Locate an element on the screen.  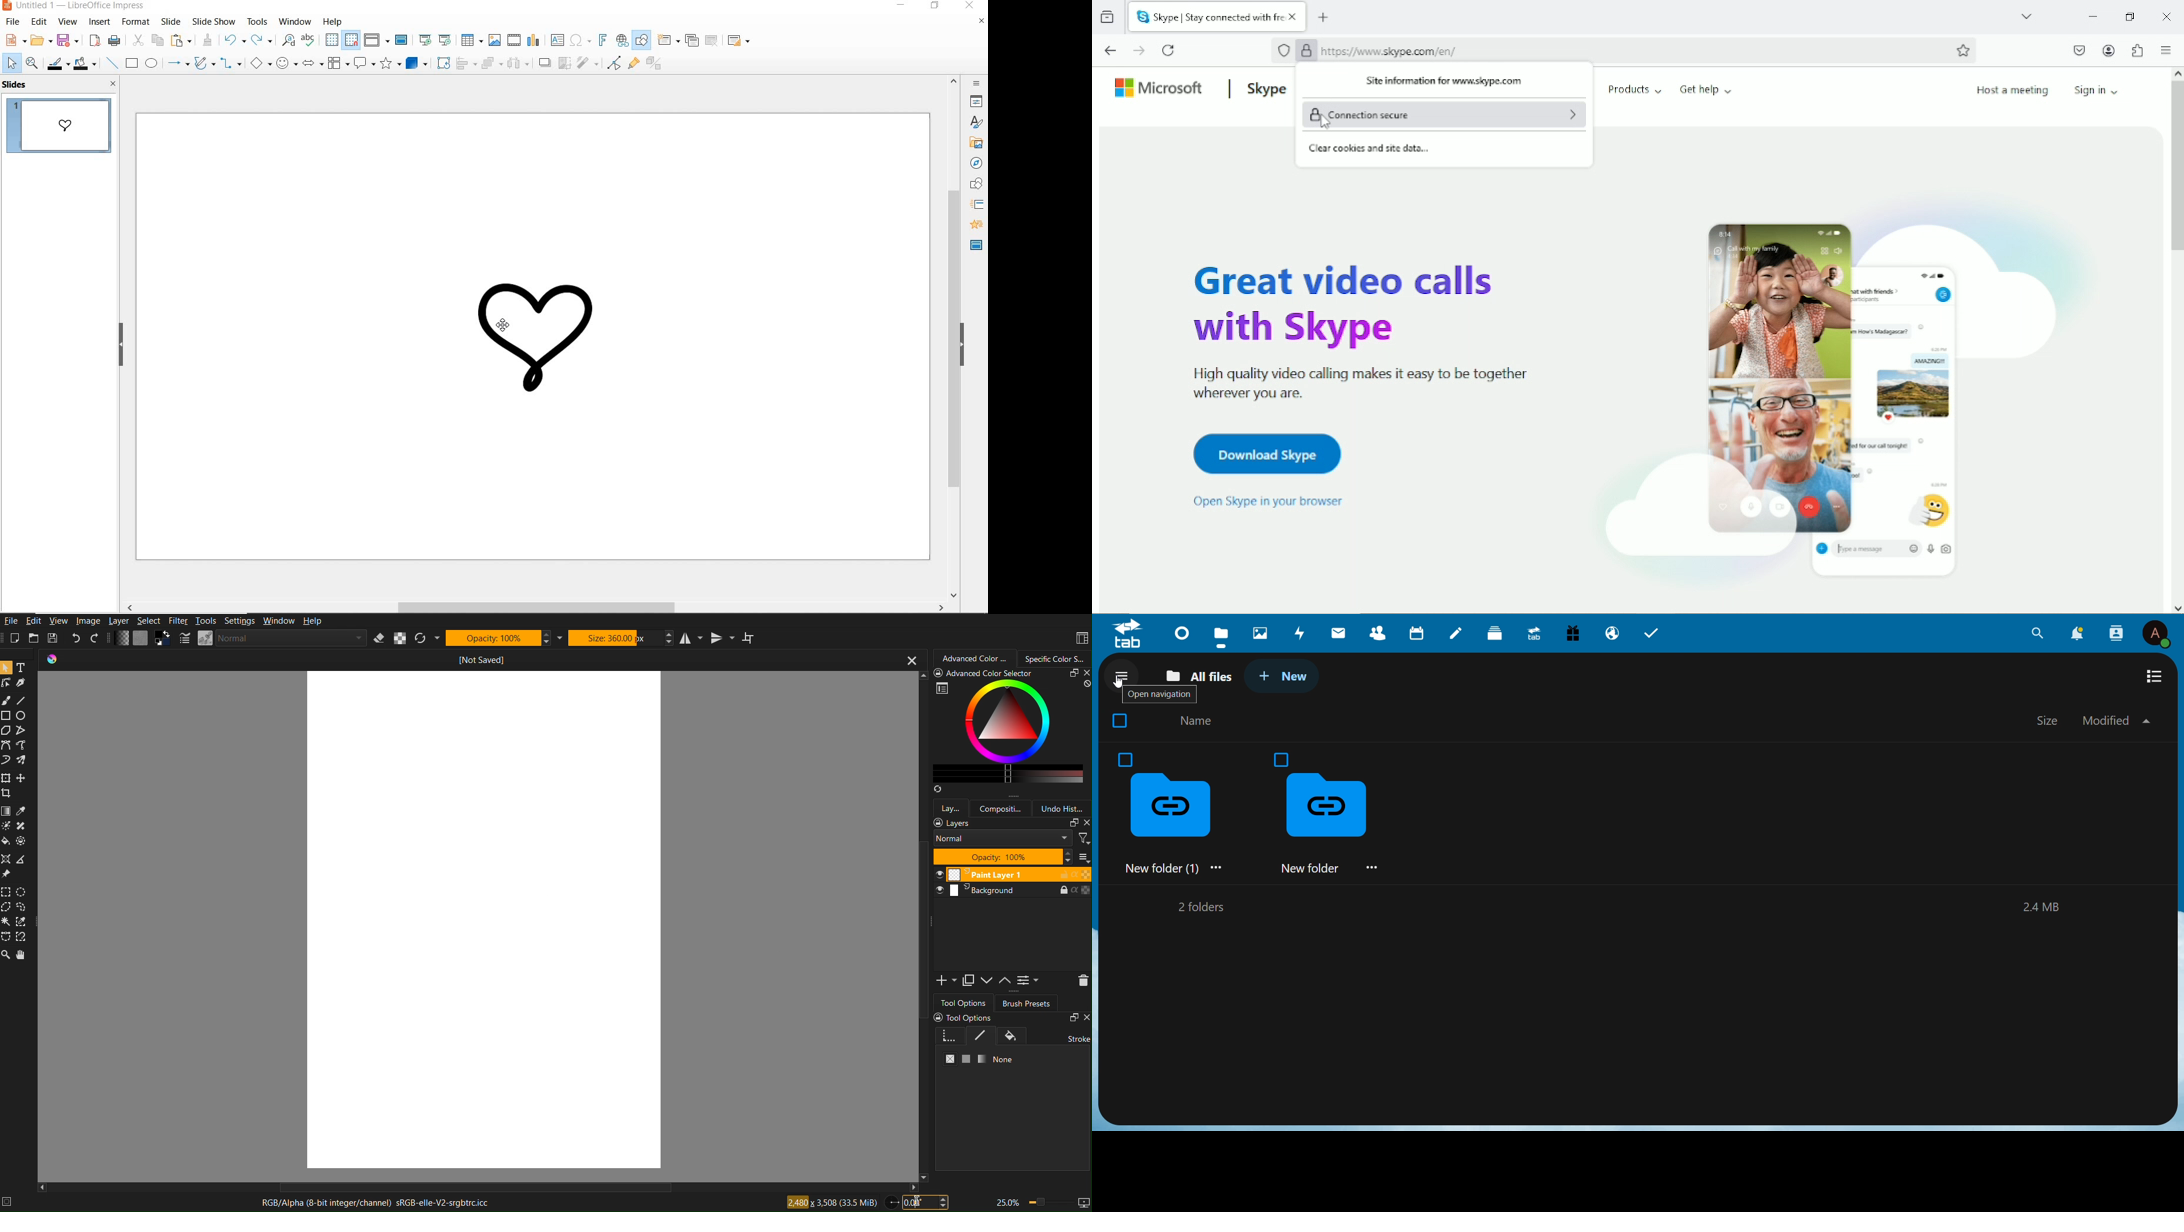
upgrade is located at coordinates (1533, 634).